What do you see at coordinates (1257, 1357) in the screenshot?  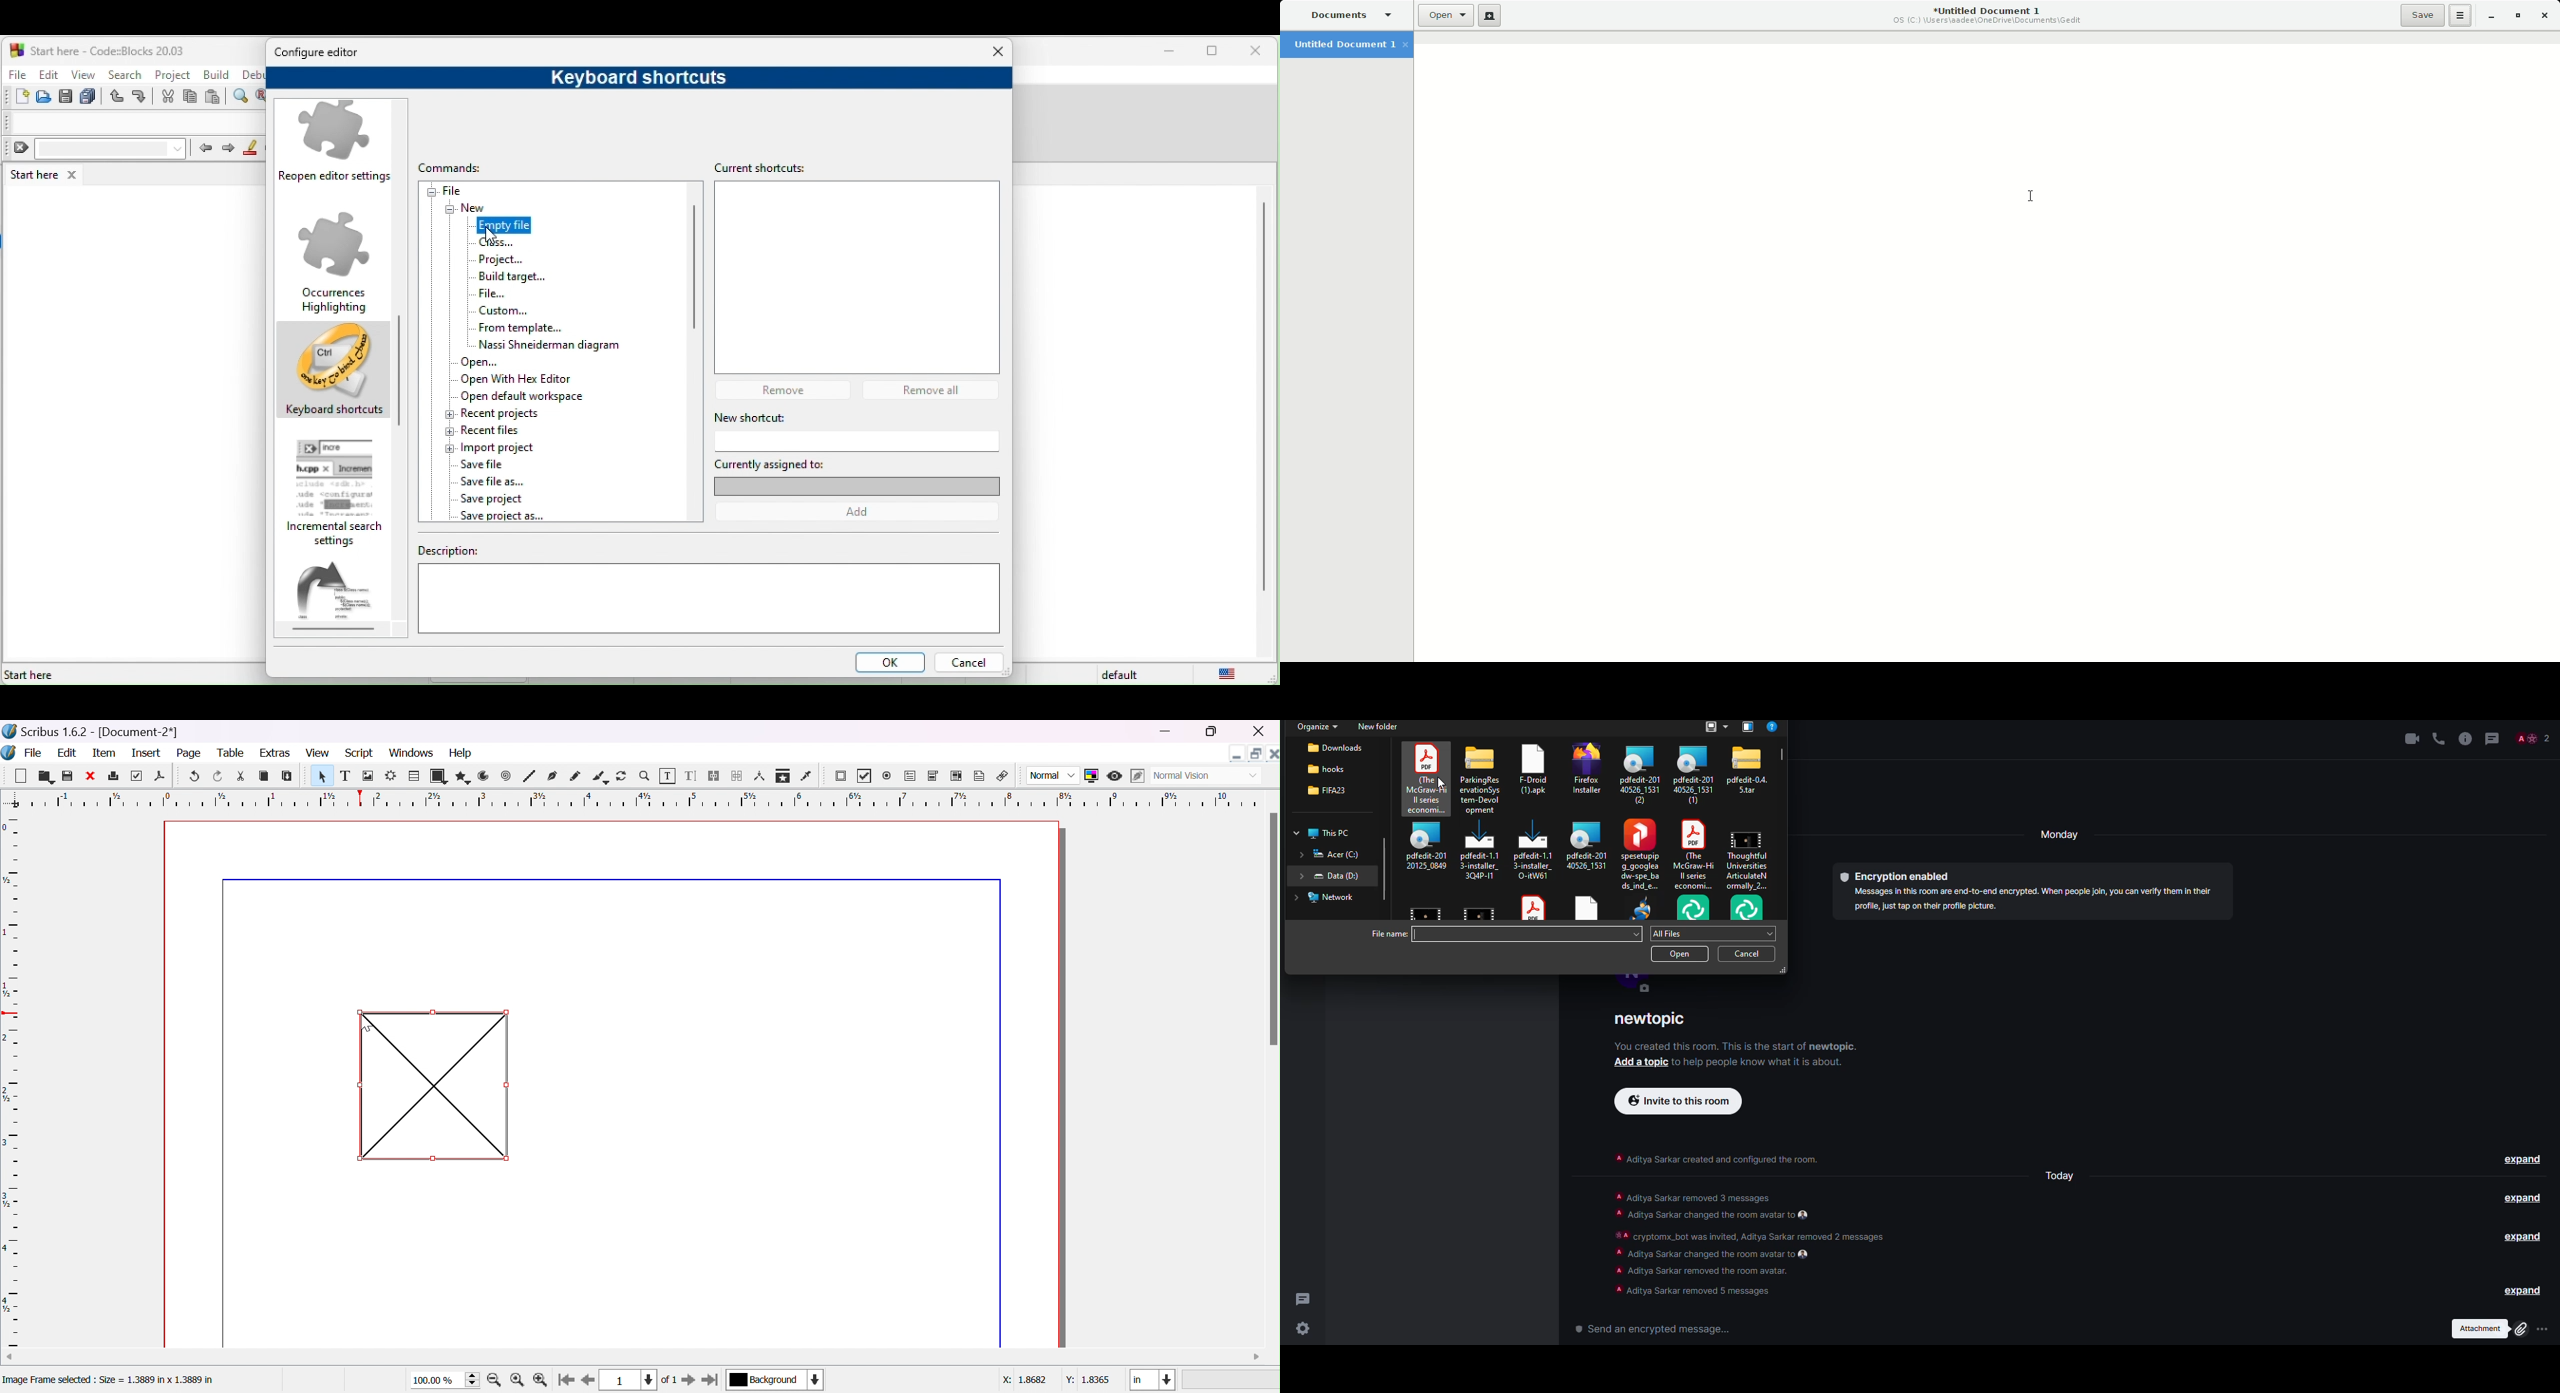 I see `scroll right` at bounding box center [1257, 1357].